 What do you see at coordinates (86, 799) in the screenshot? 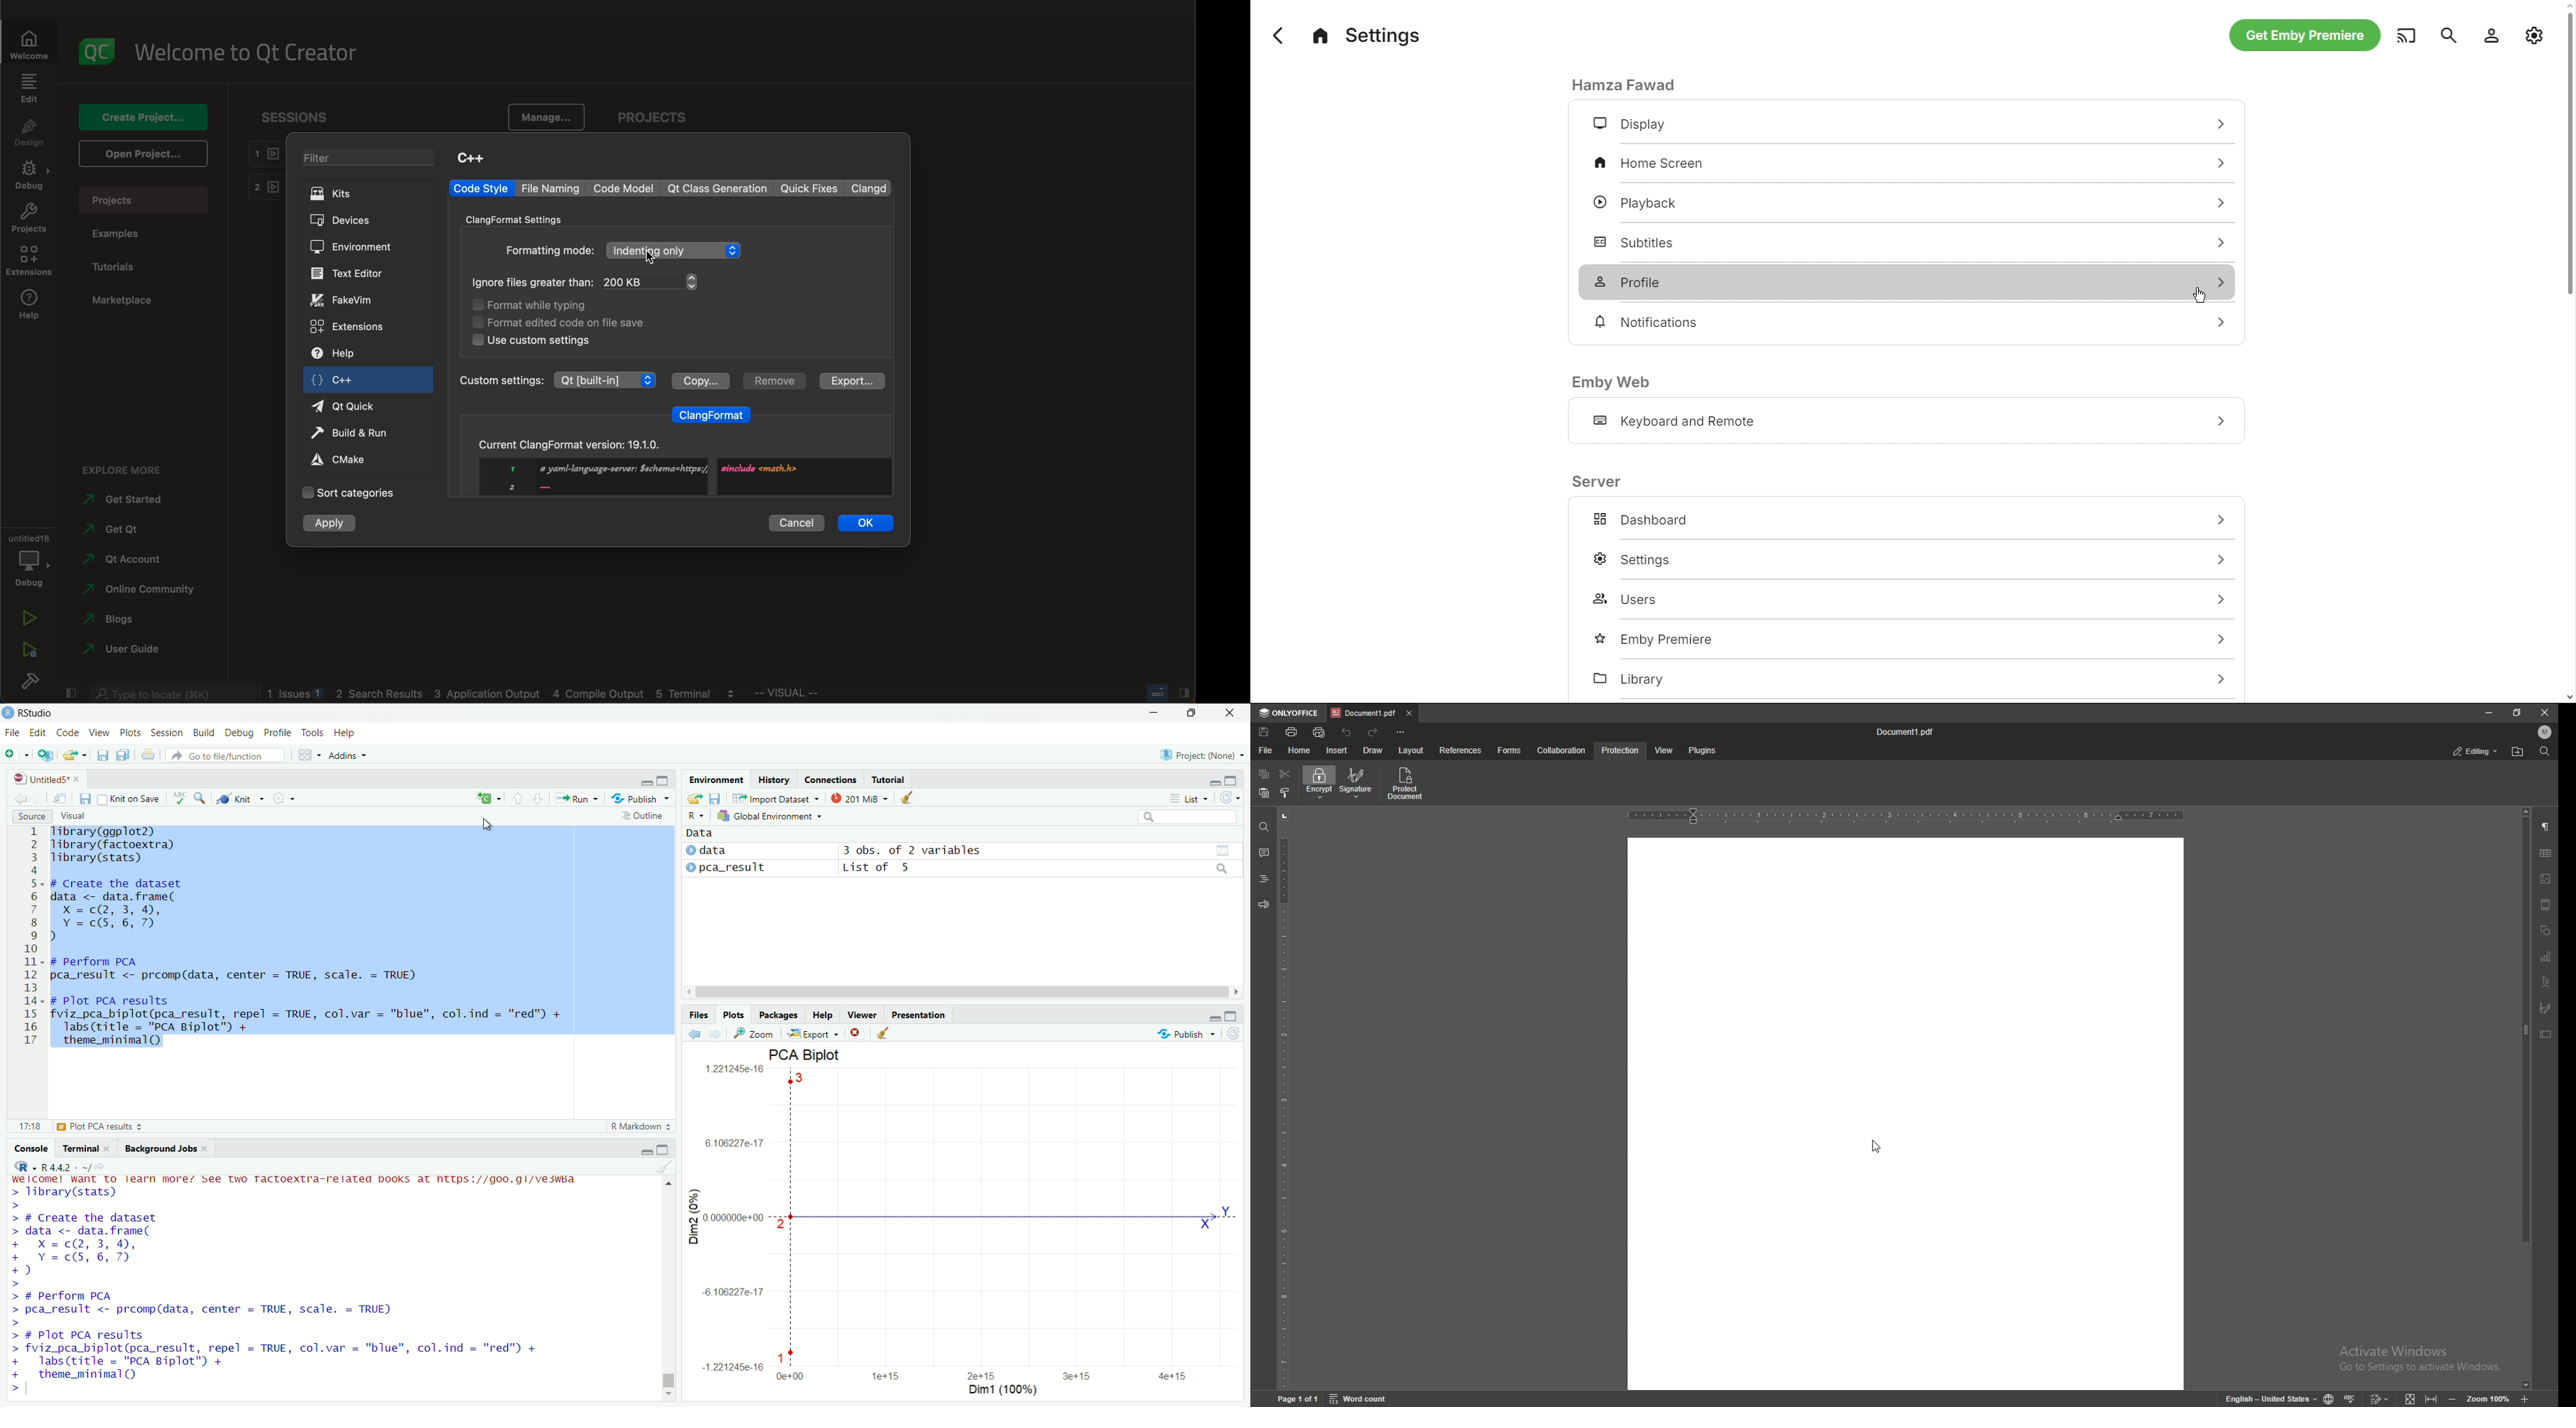
I see `save current document` at bounding box center [86, 799].